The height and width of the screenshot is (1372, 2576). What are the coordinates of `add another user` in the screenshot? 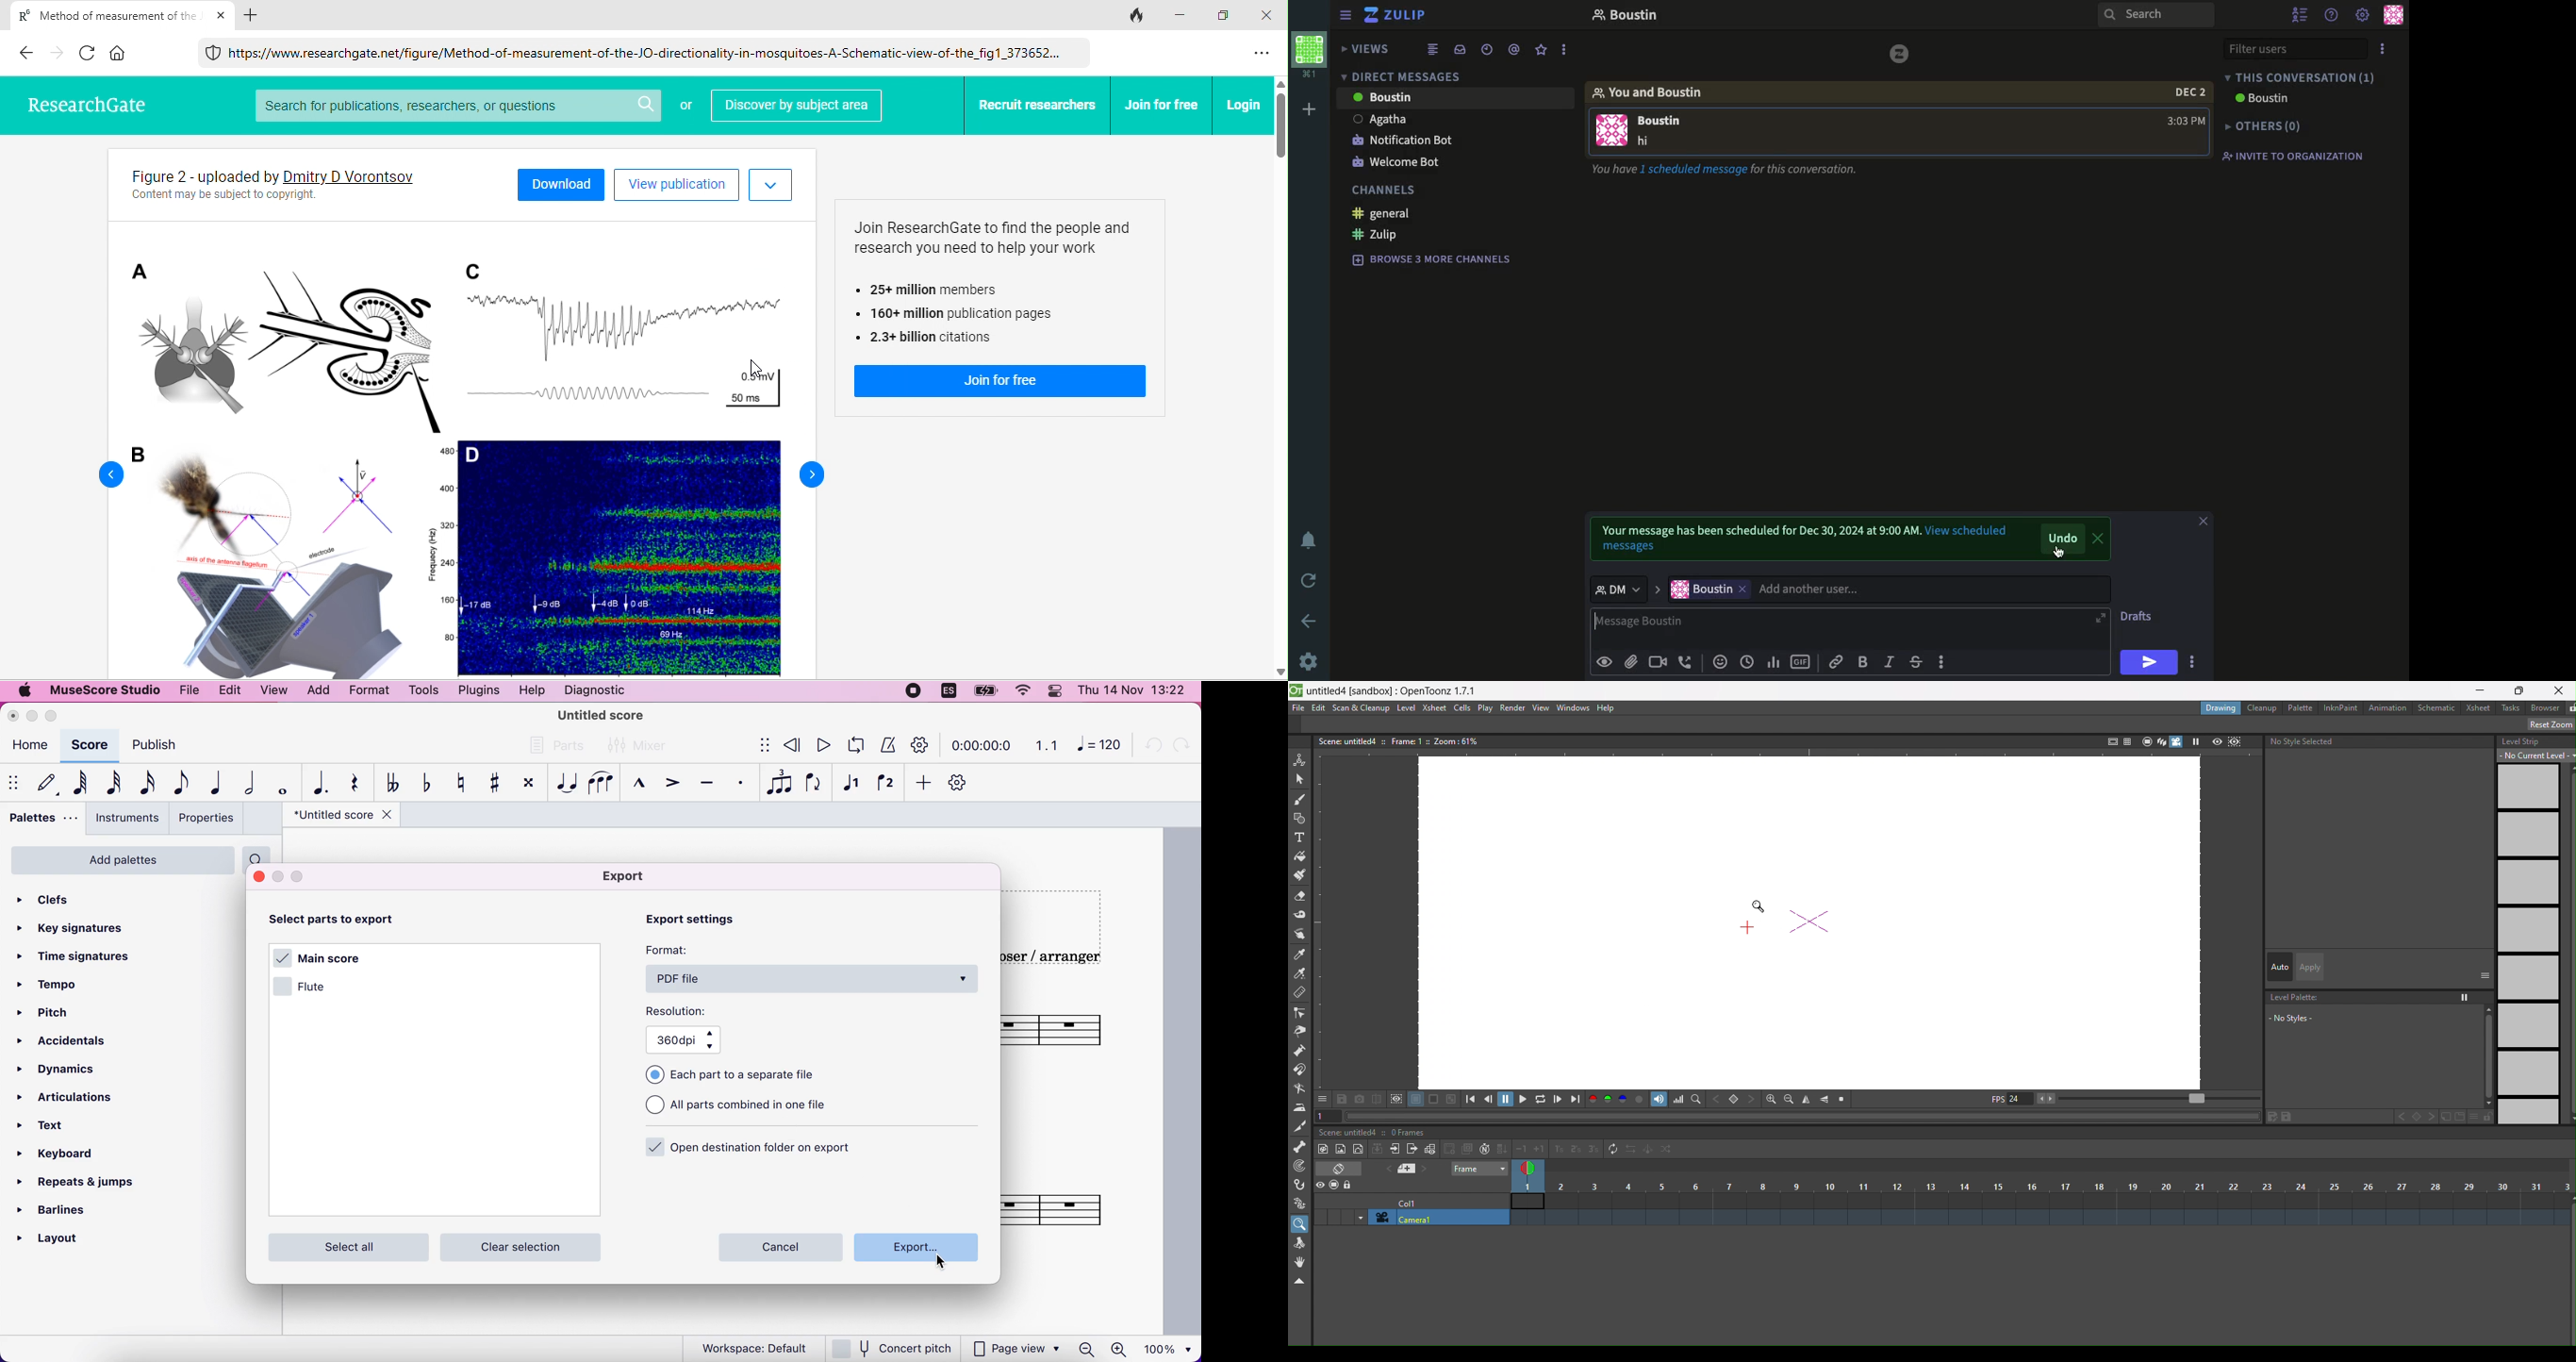 It's located at (1929, 589).